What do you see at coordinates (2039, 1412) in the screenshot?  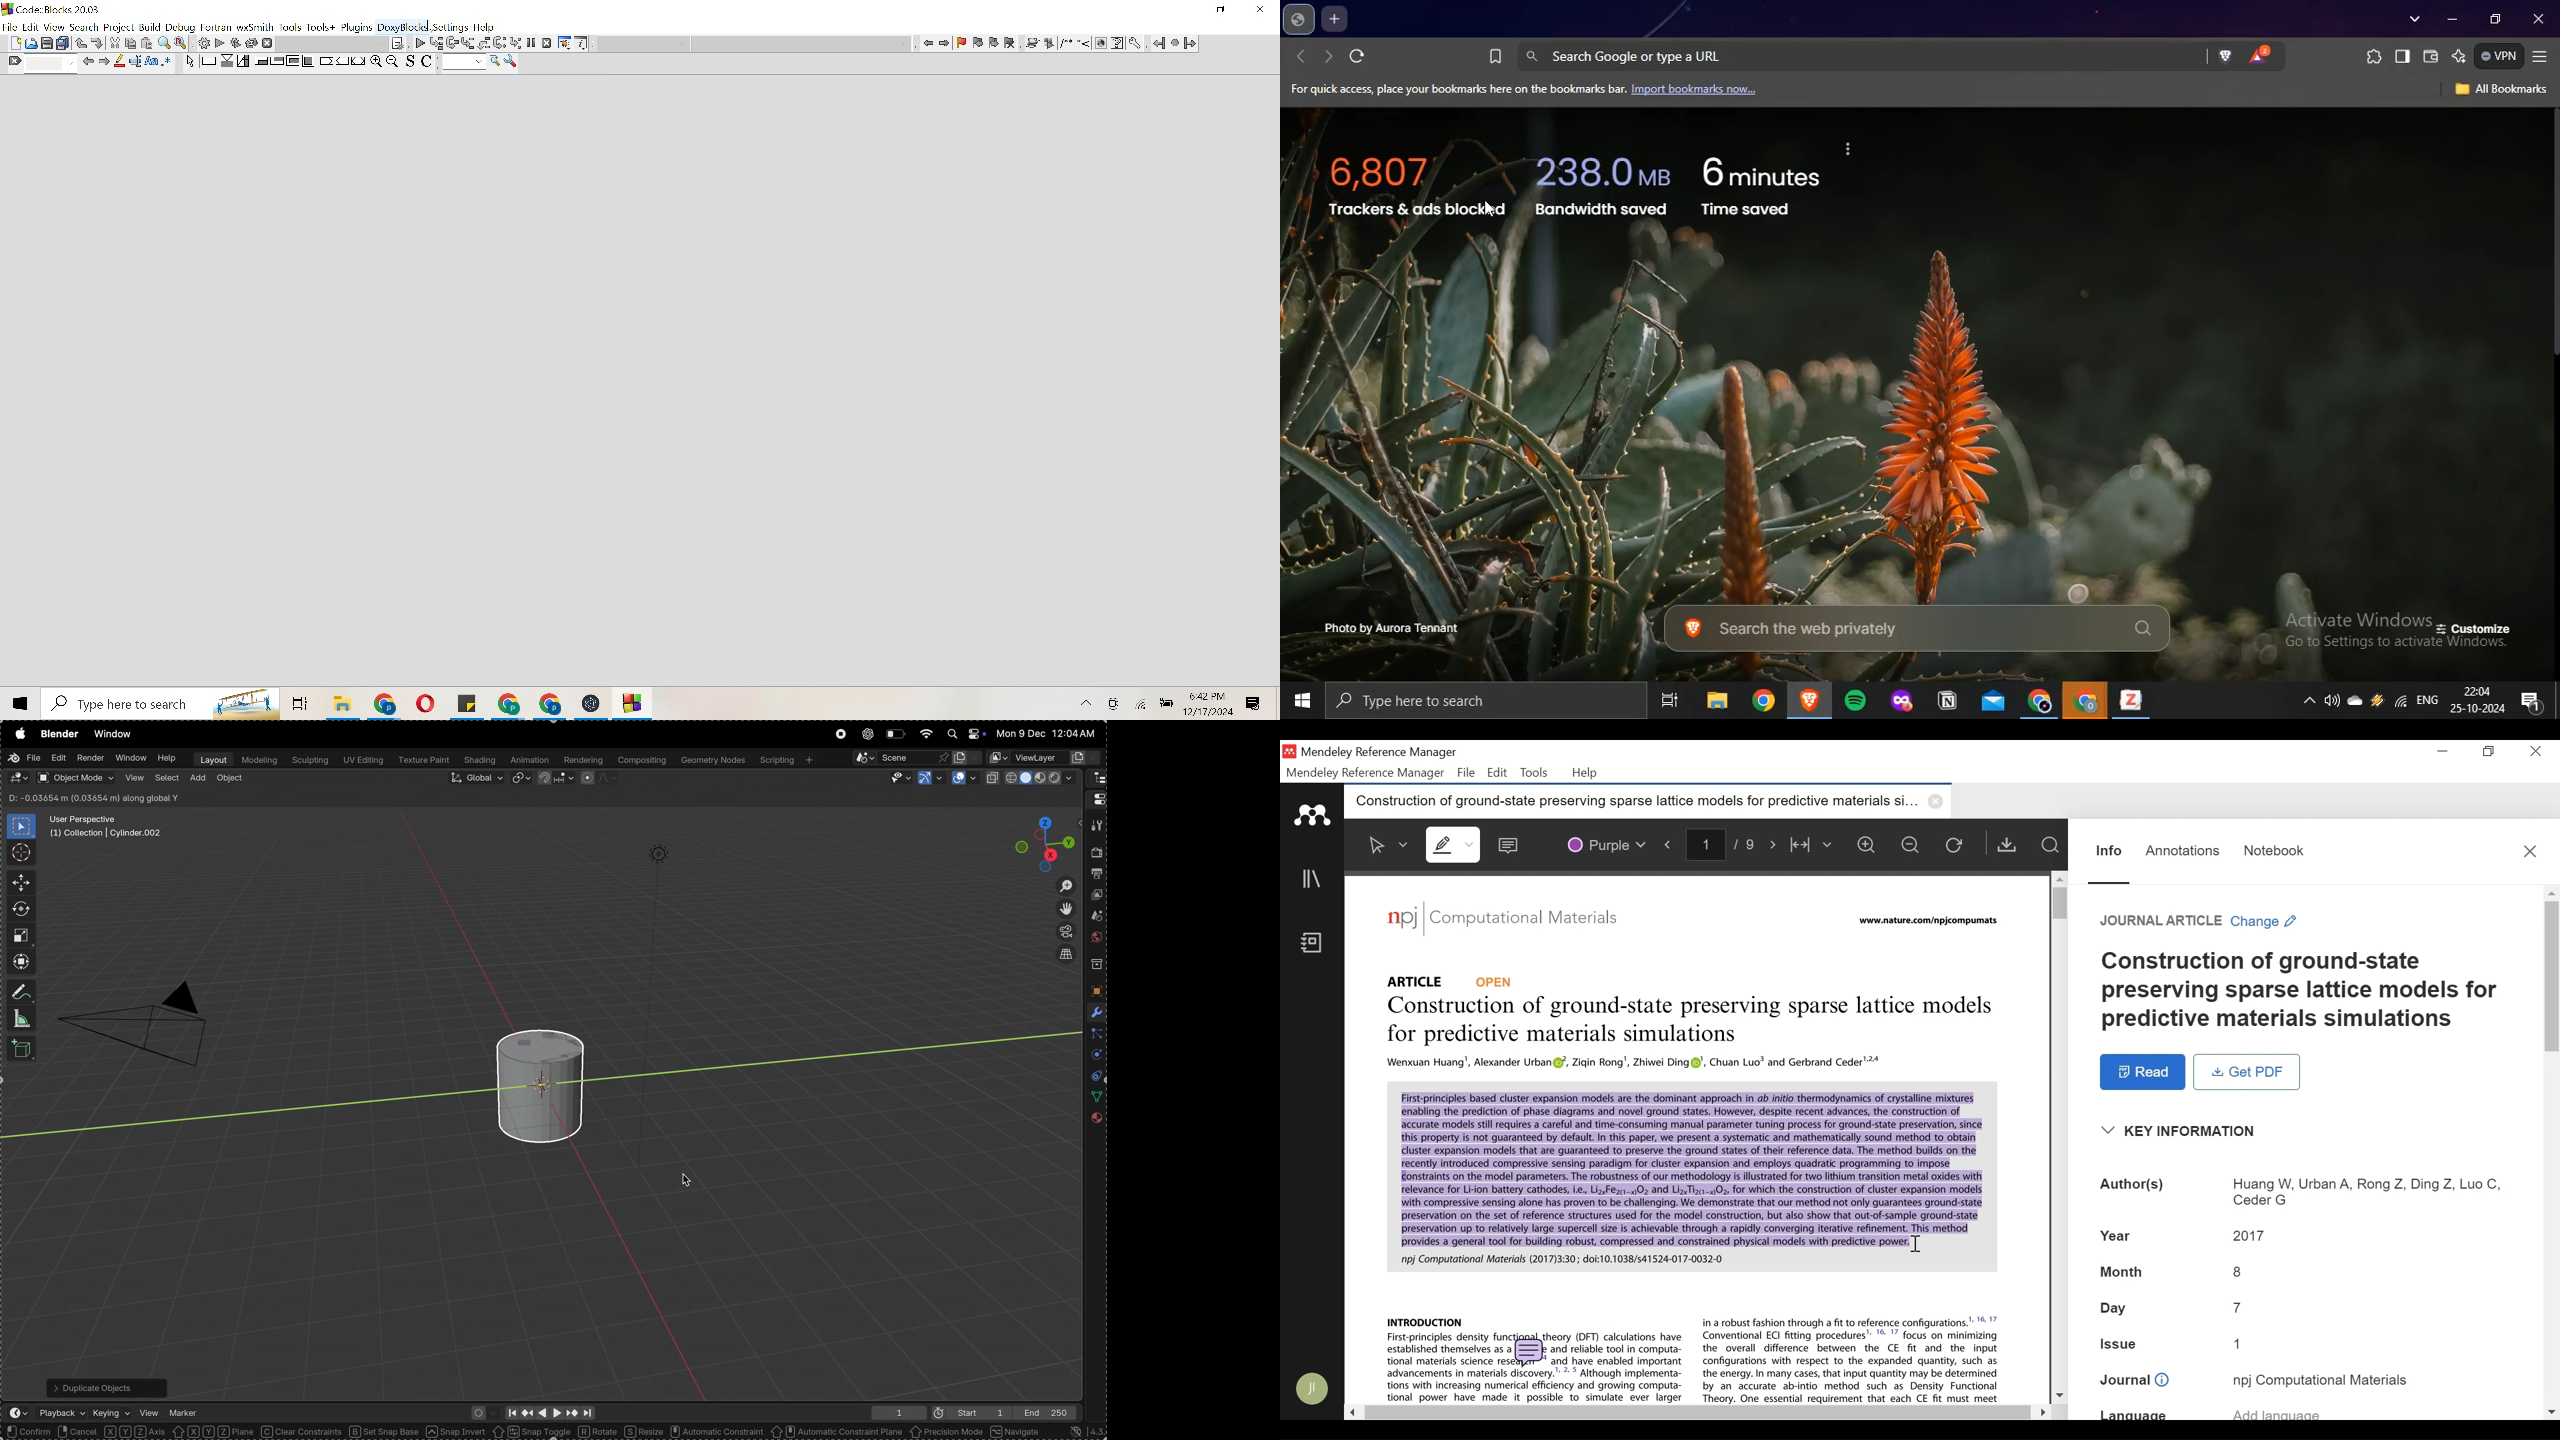 I see `Scroll Right` at bounding box center [2039, 1412].